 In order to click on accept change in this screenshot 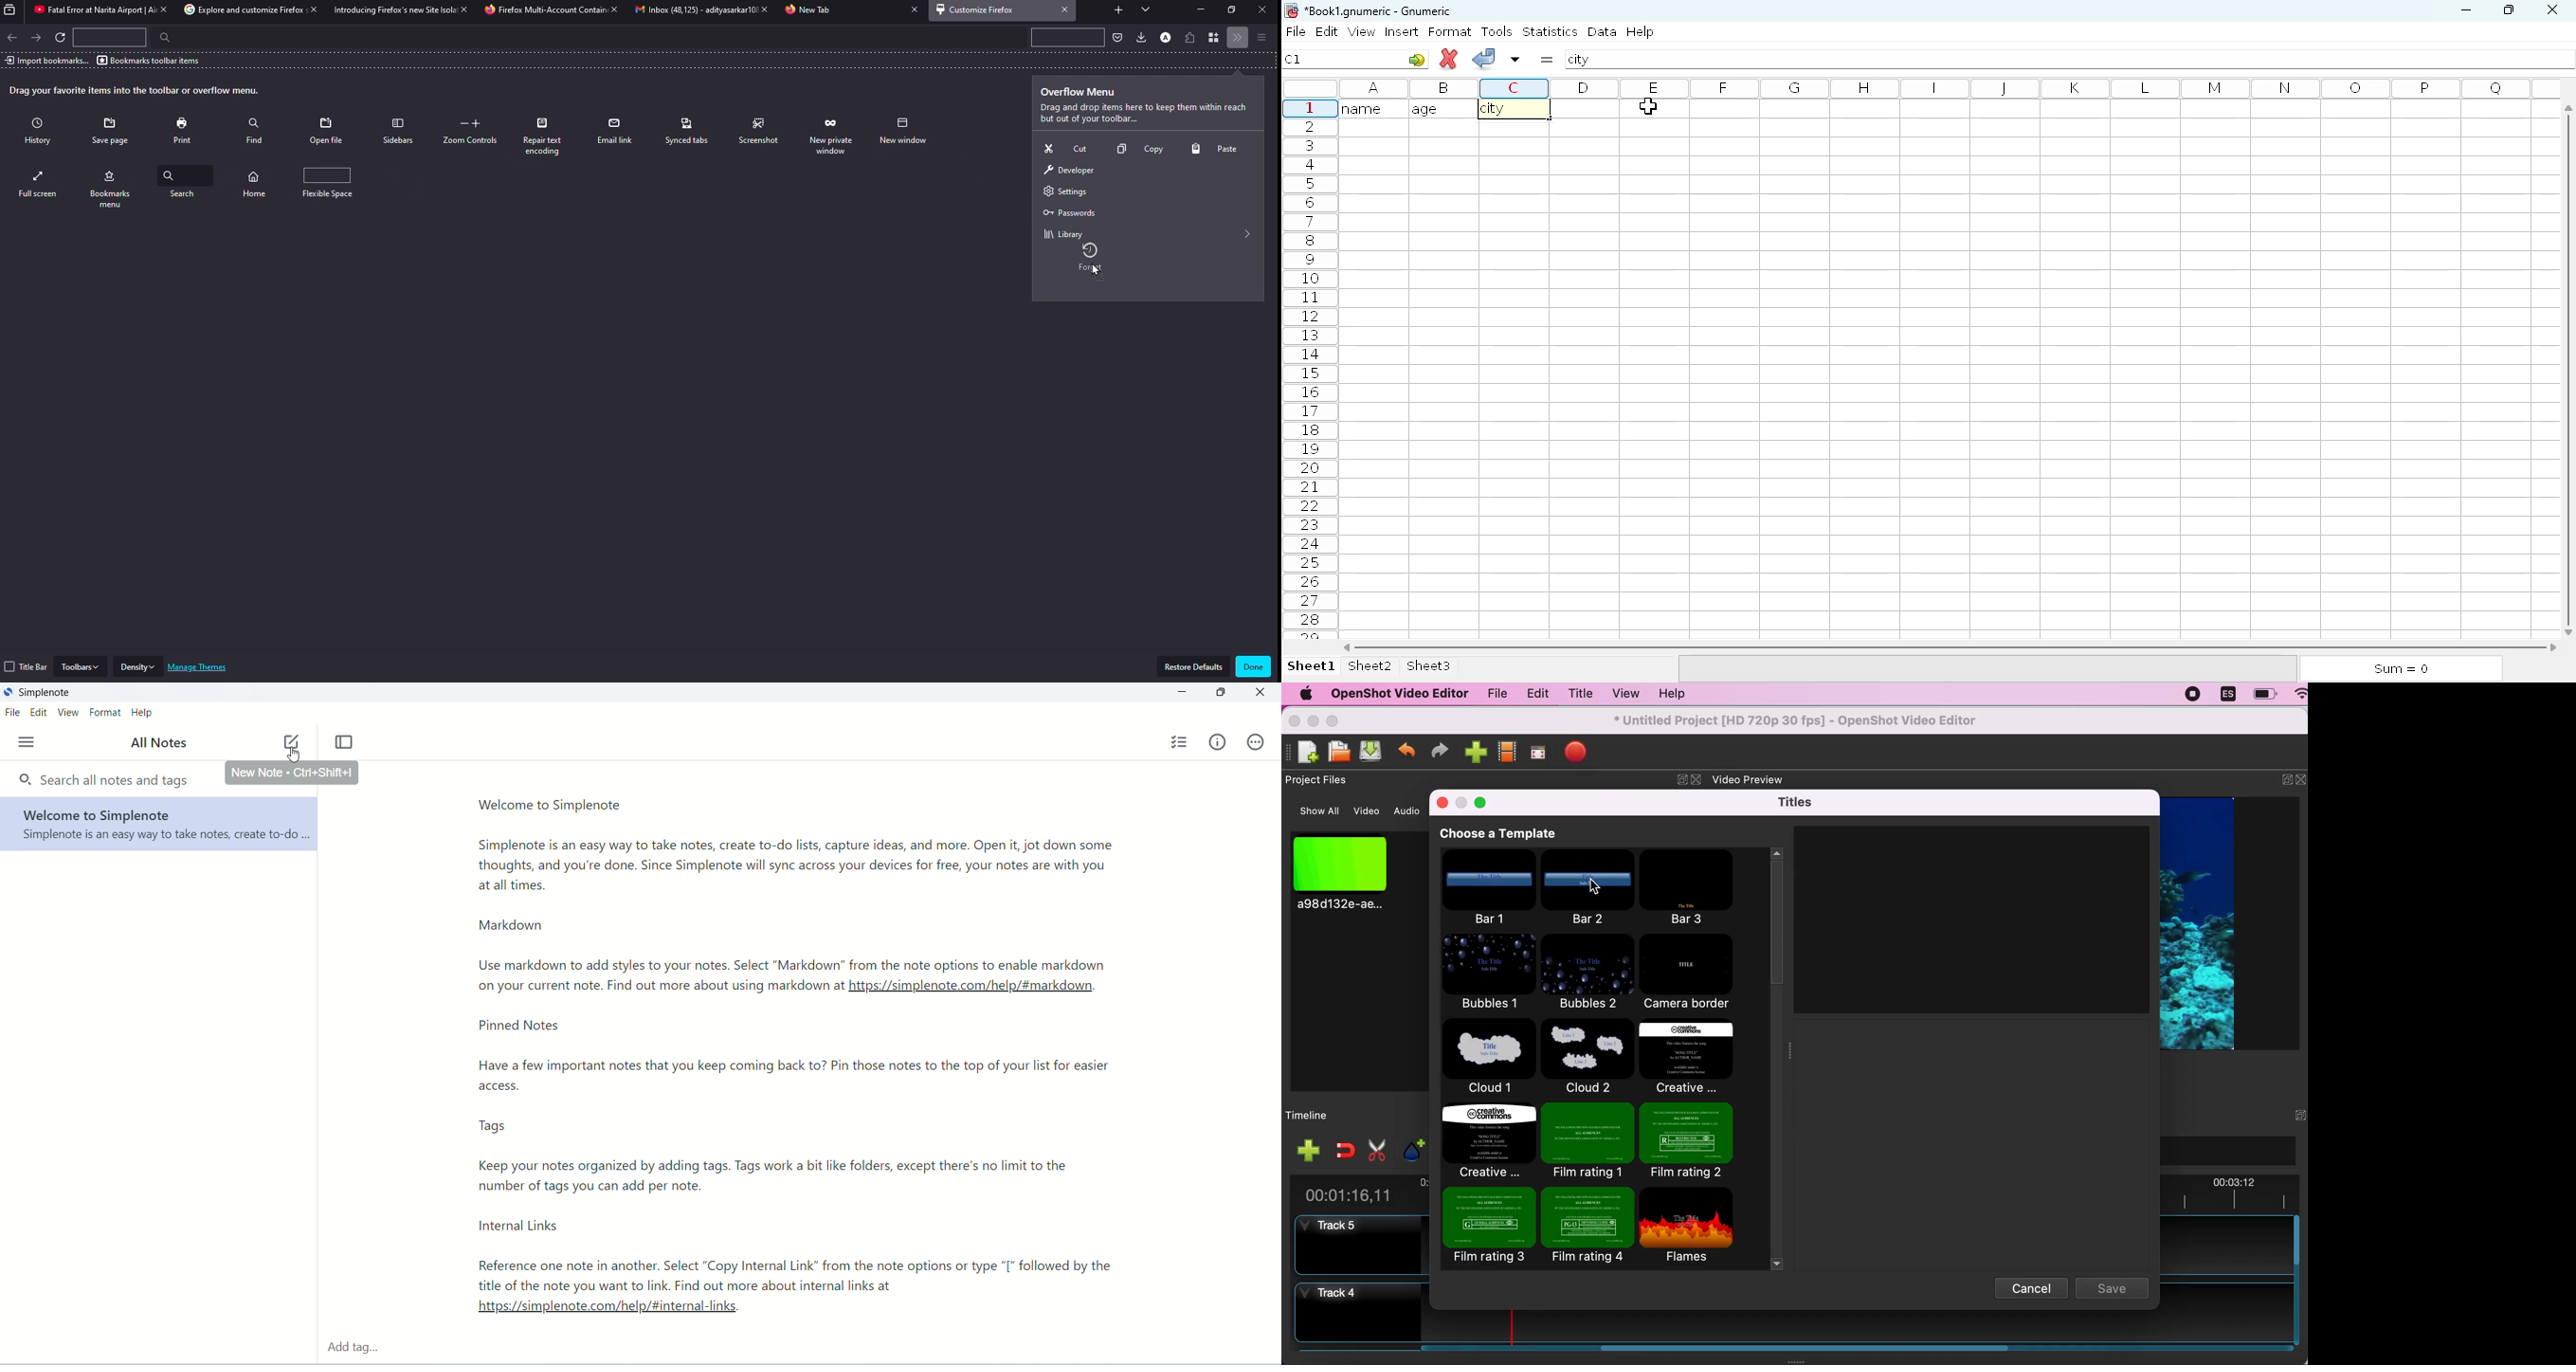, I will do `click(1483, 57)`.